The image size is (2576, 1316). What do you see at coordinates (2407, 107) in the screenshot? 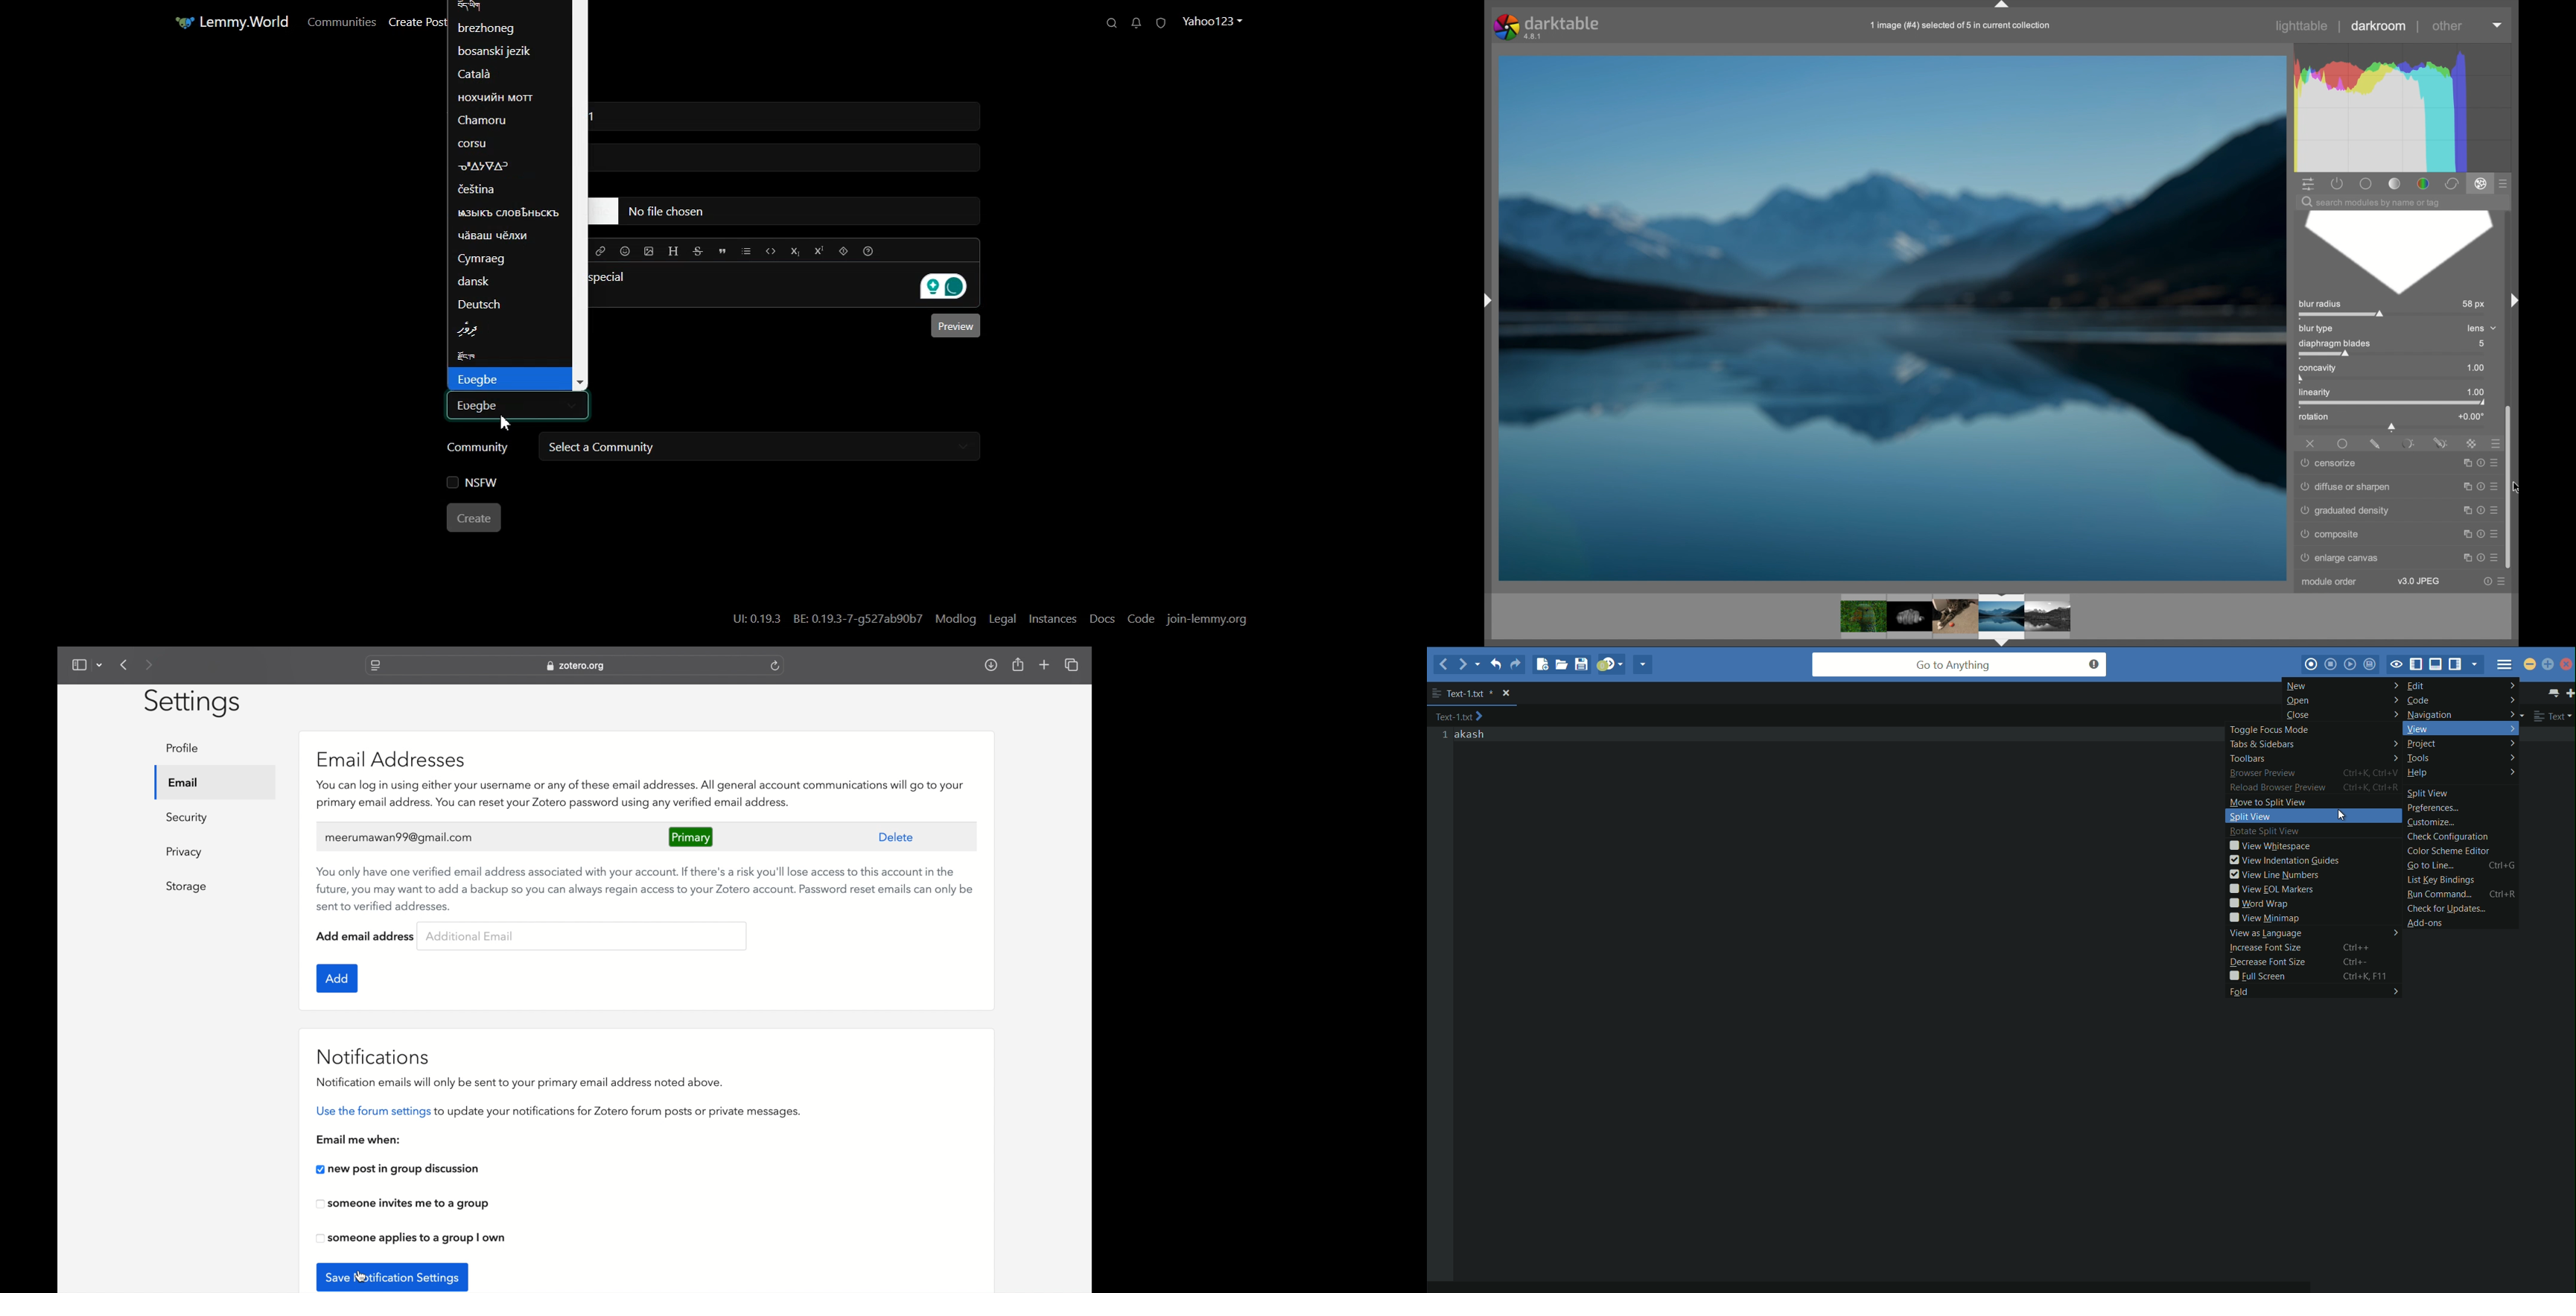
I see `histogram` at bounding box center [2407, 107].